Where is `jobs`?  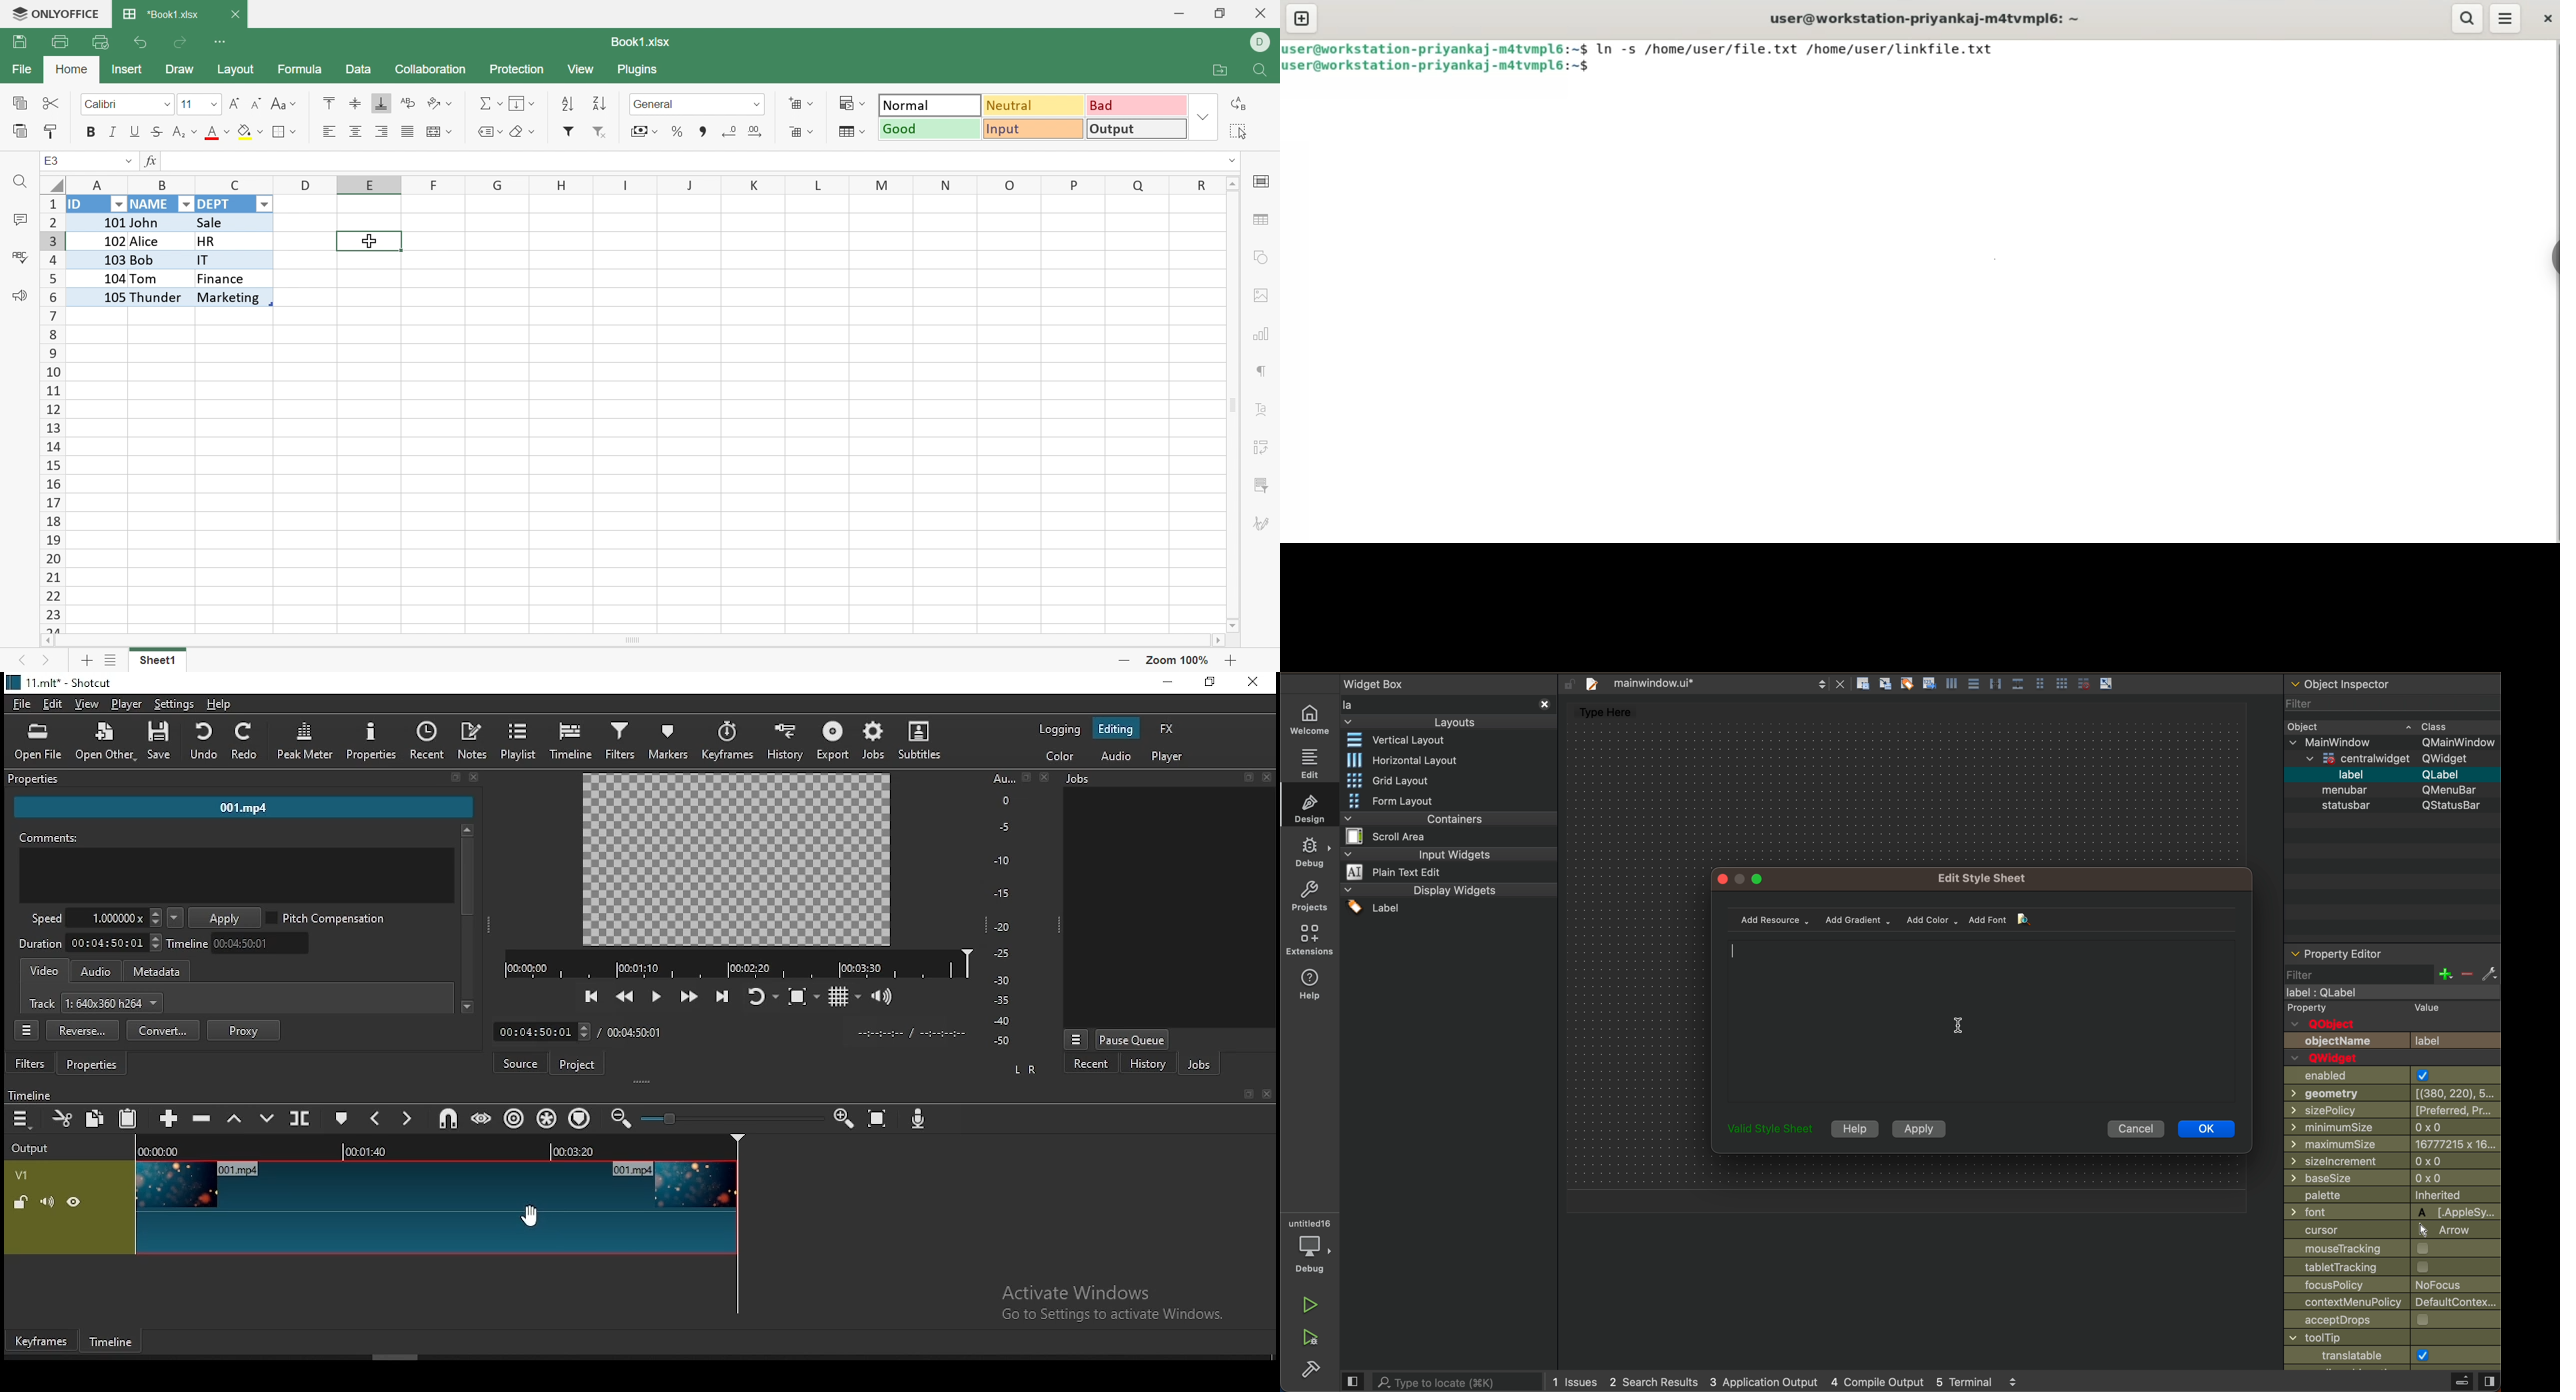
jobs is located at coordinates (1169, 778).